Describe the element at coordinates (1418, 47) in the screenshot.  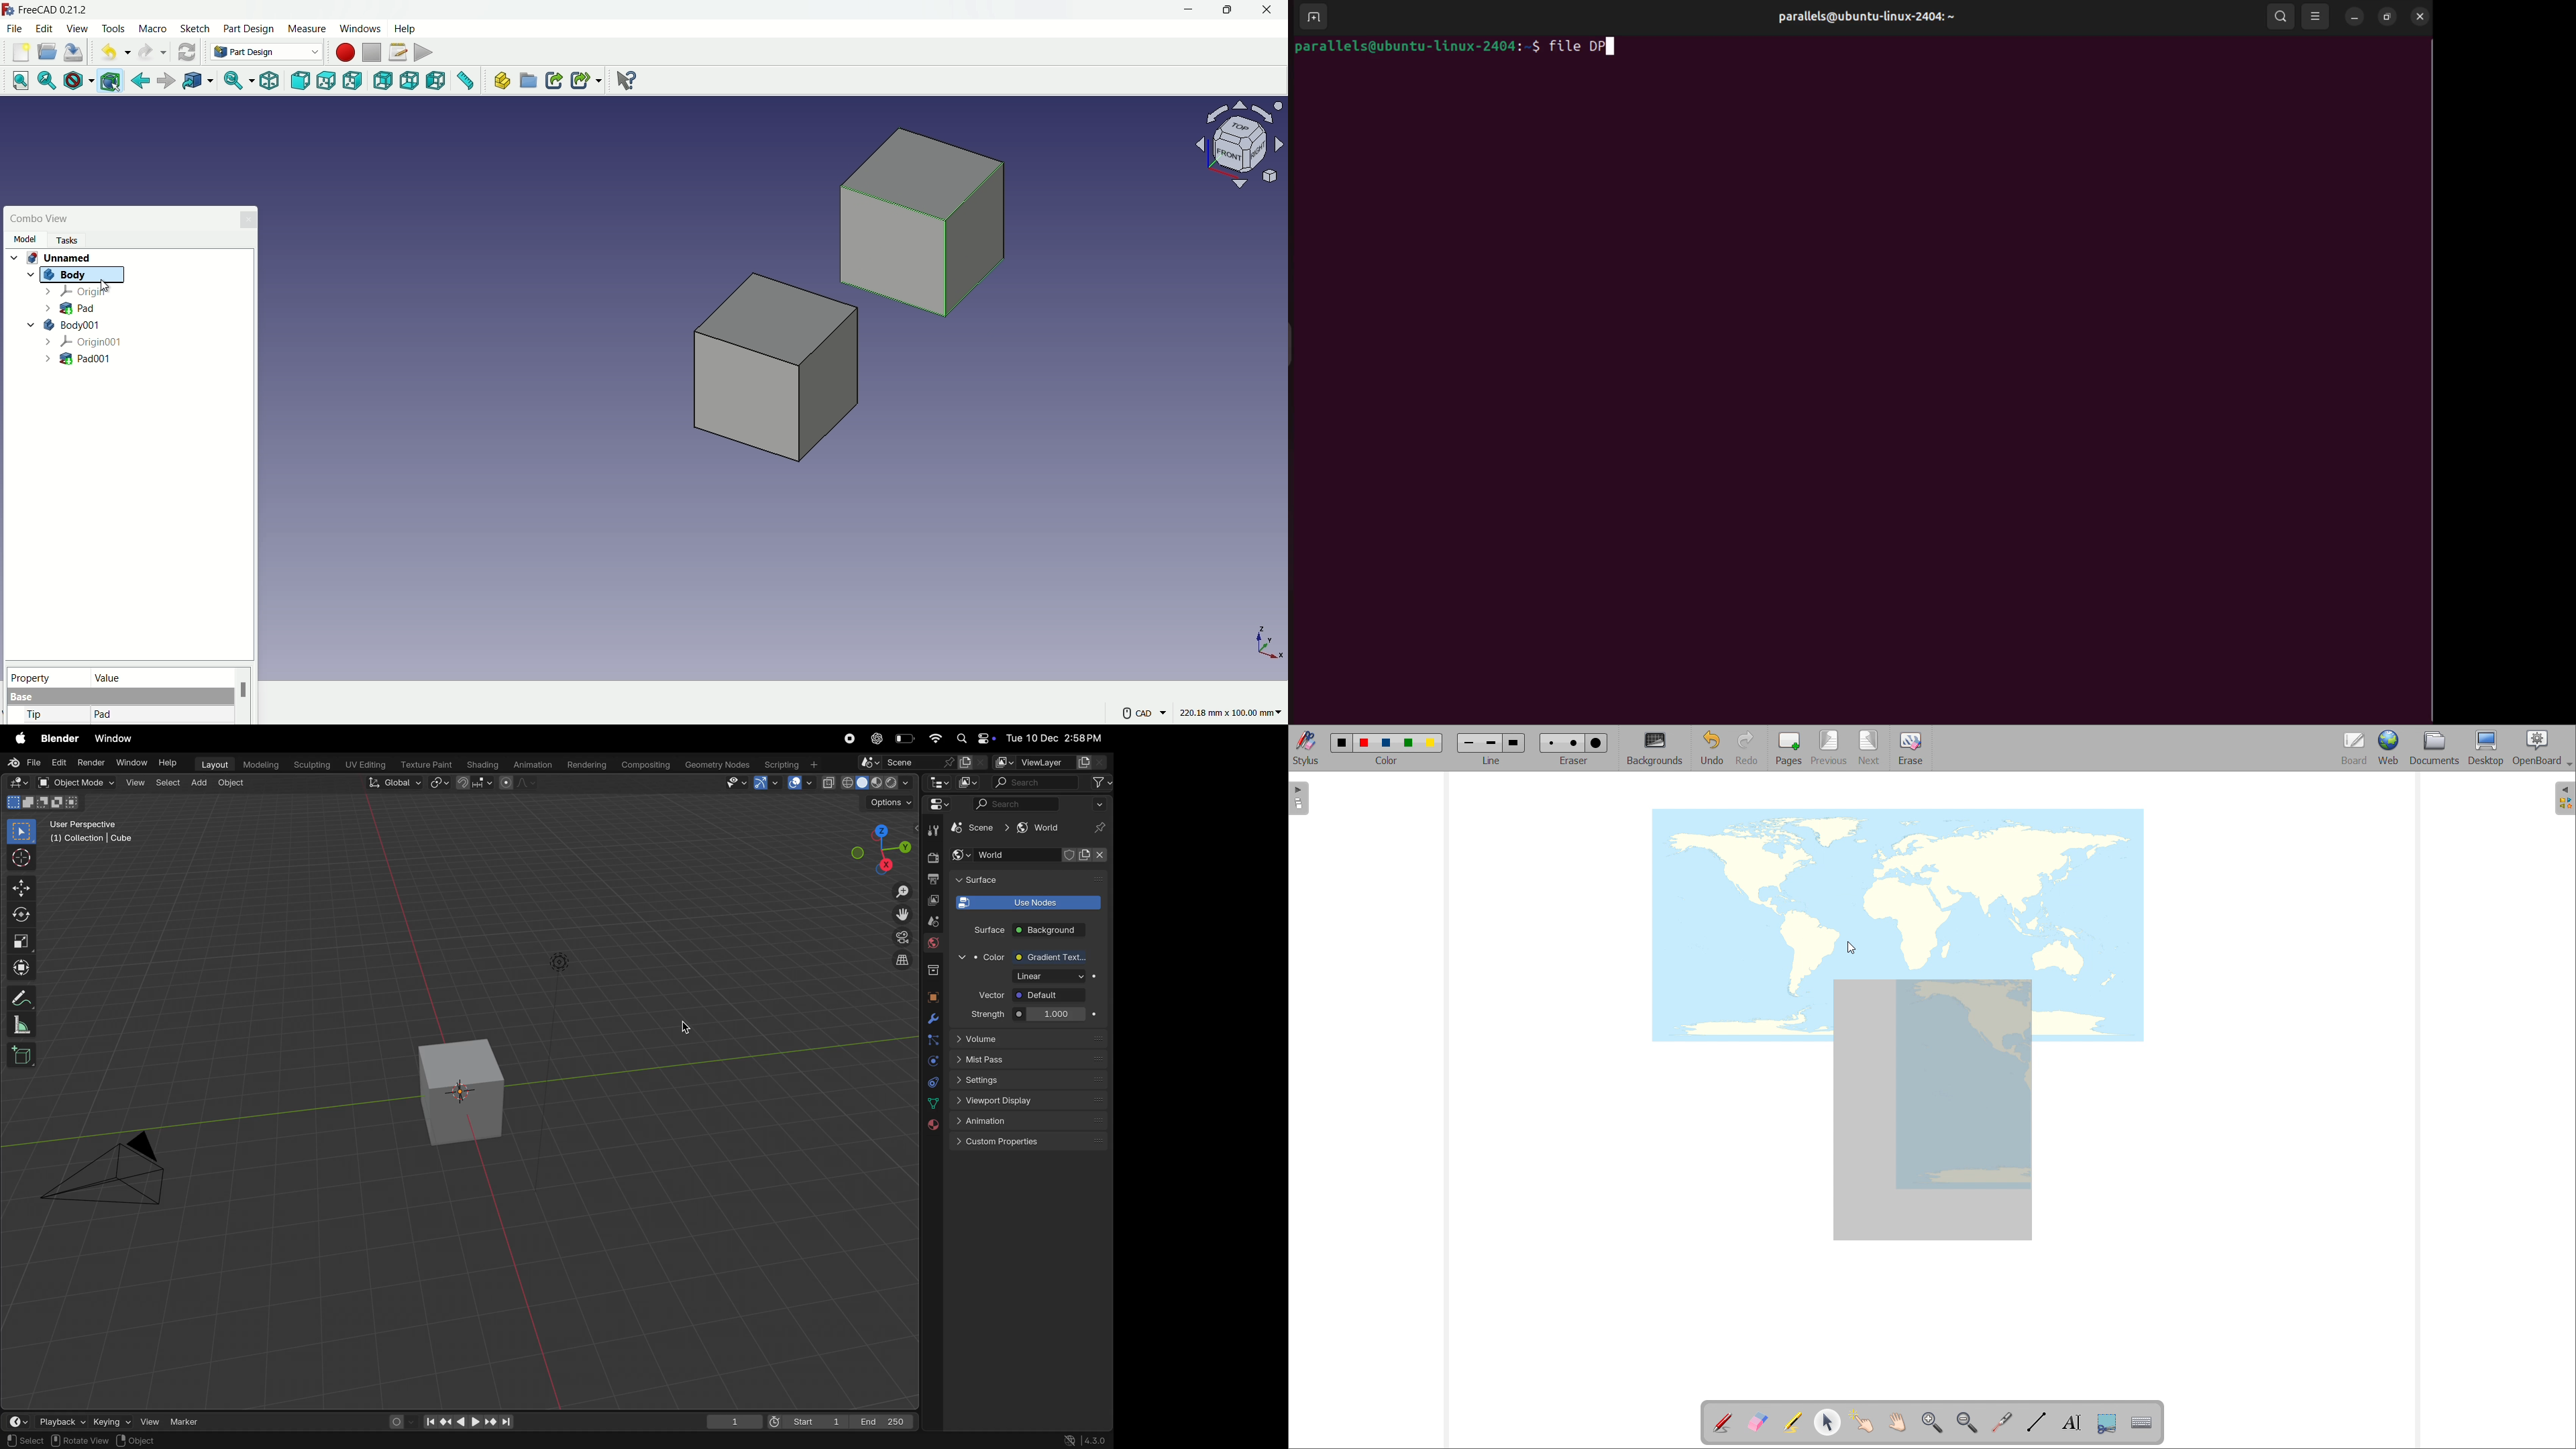
I see `bash prompt` at that location.